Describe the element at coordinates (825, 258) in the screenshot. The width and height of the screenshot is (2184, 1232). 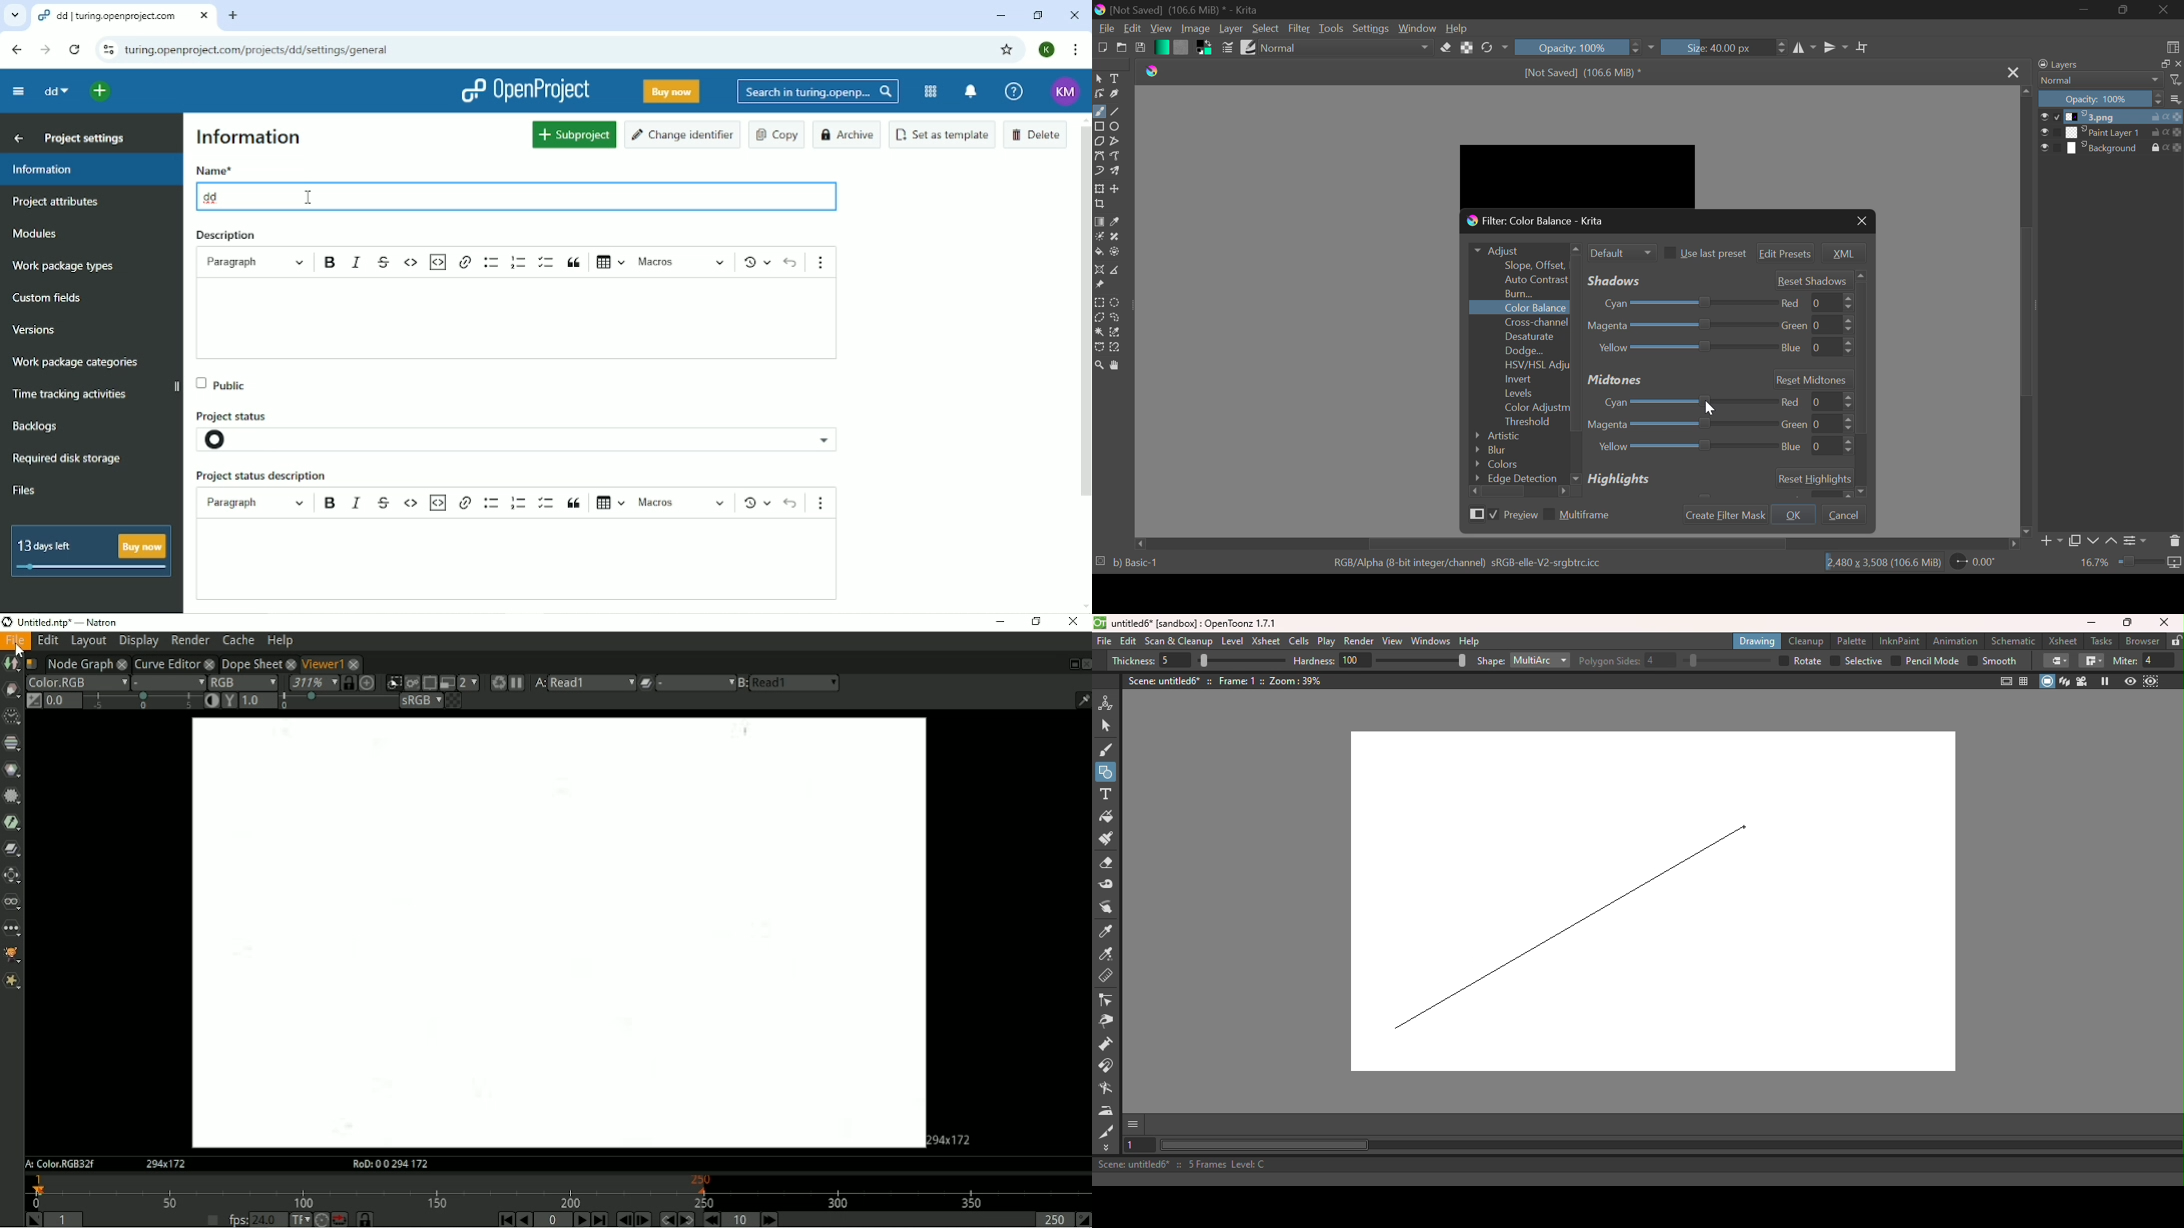
I see `Show more items` at that location.